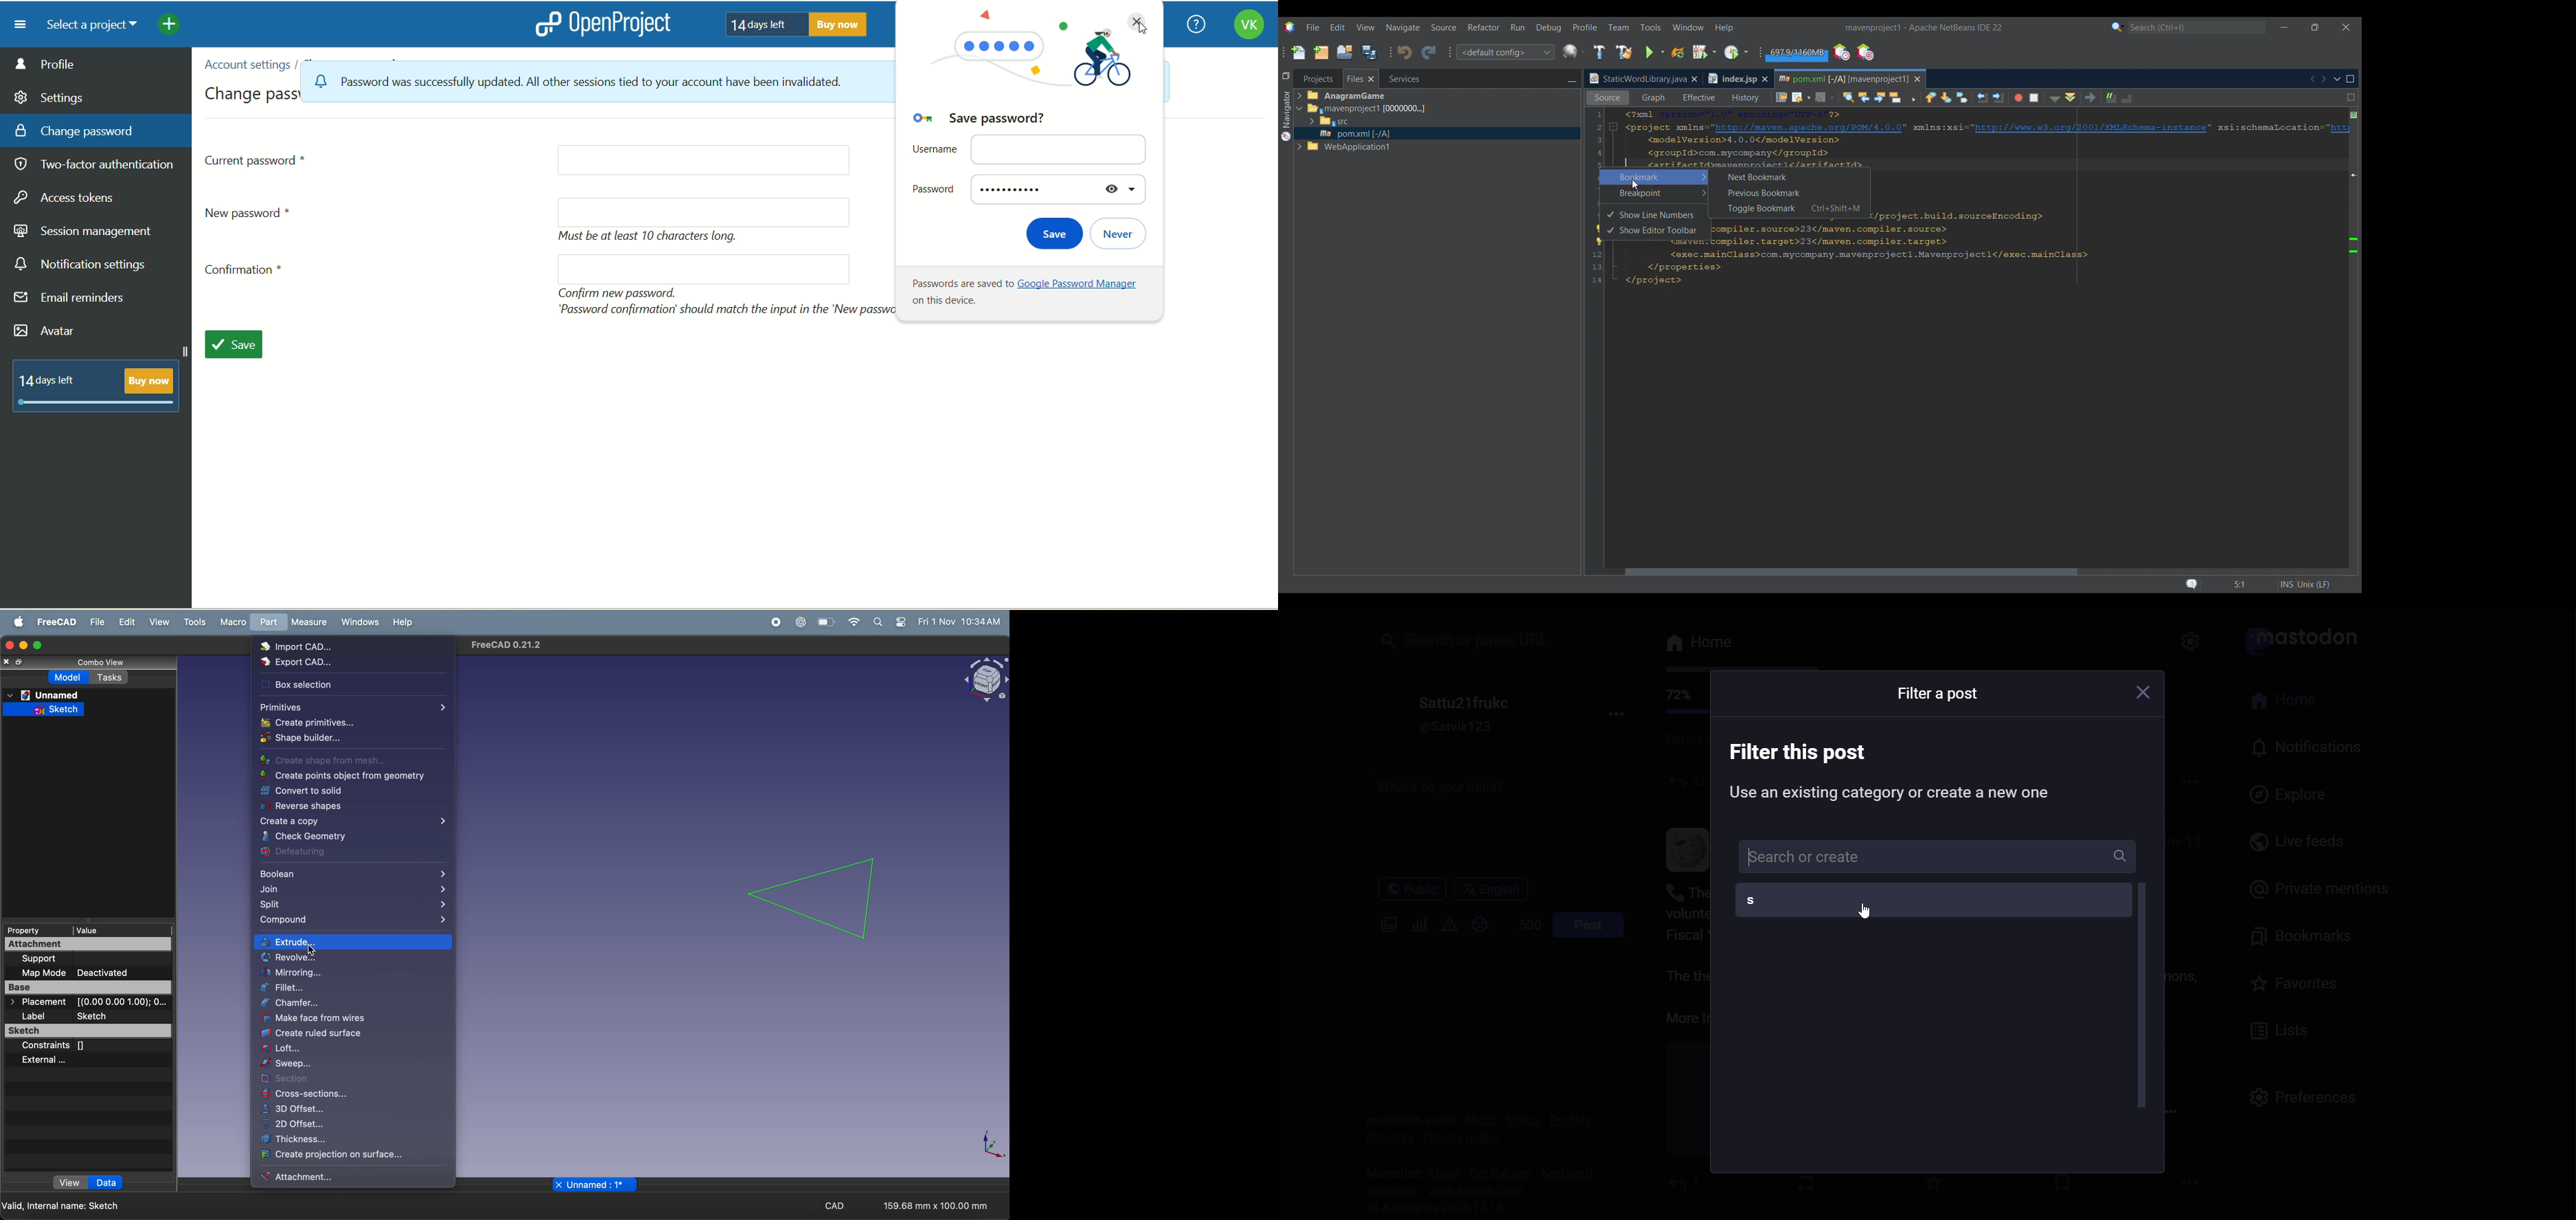 The image size is (2576, 1232). Describe the element at coordinates (20, 621) in the screenshot. I see `apple menu` at that location.